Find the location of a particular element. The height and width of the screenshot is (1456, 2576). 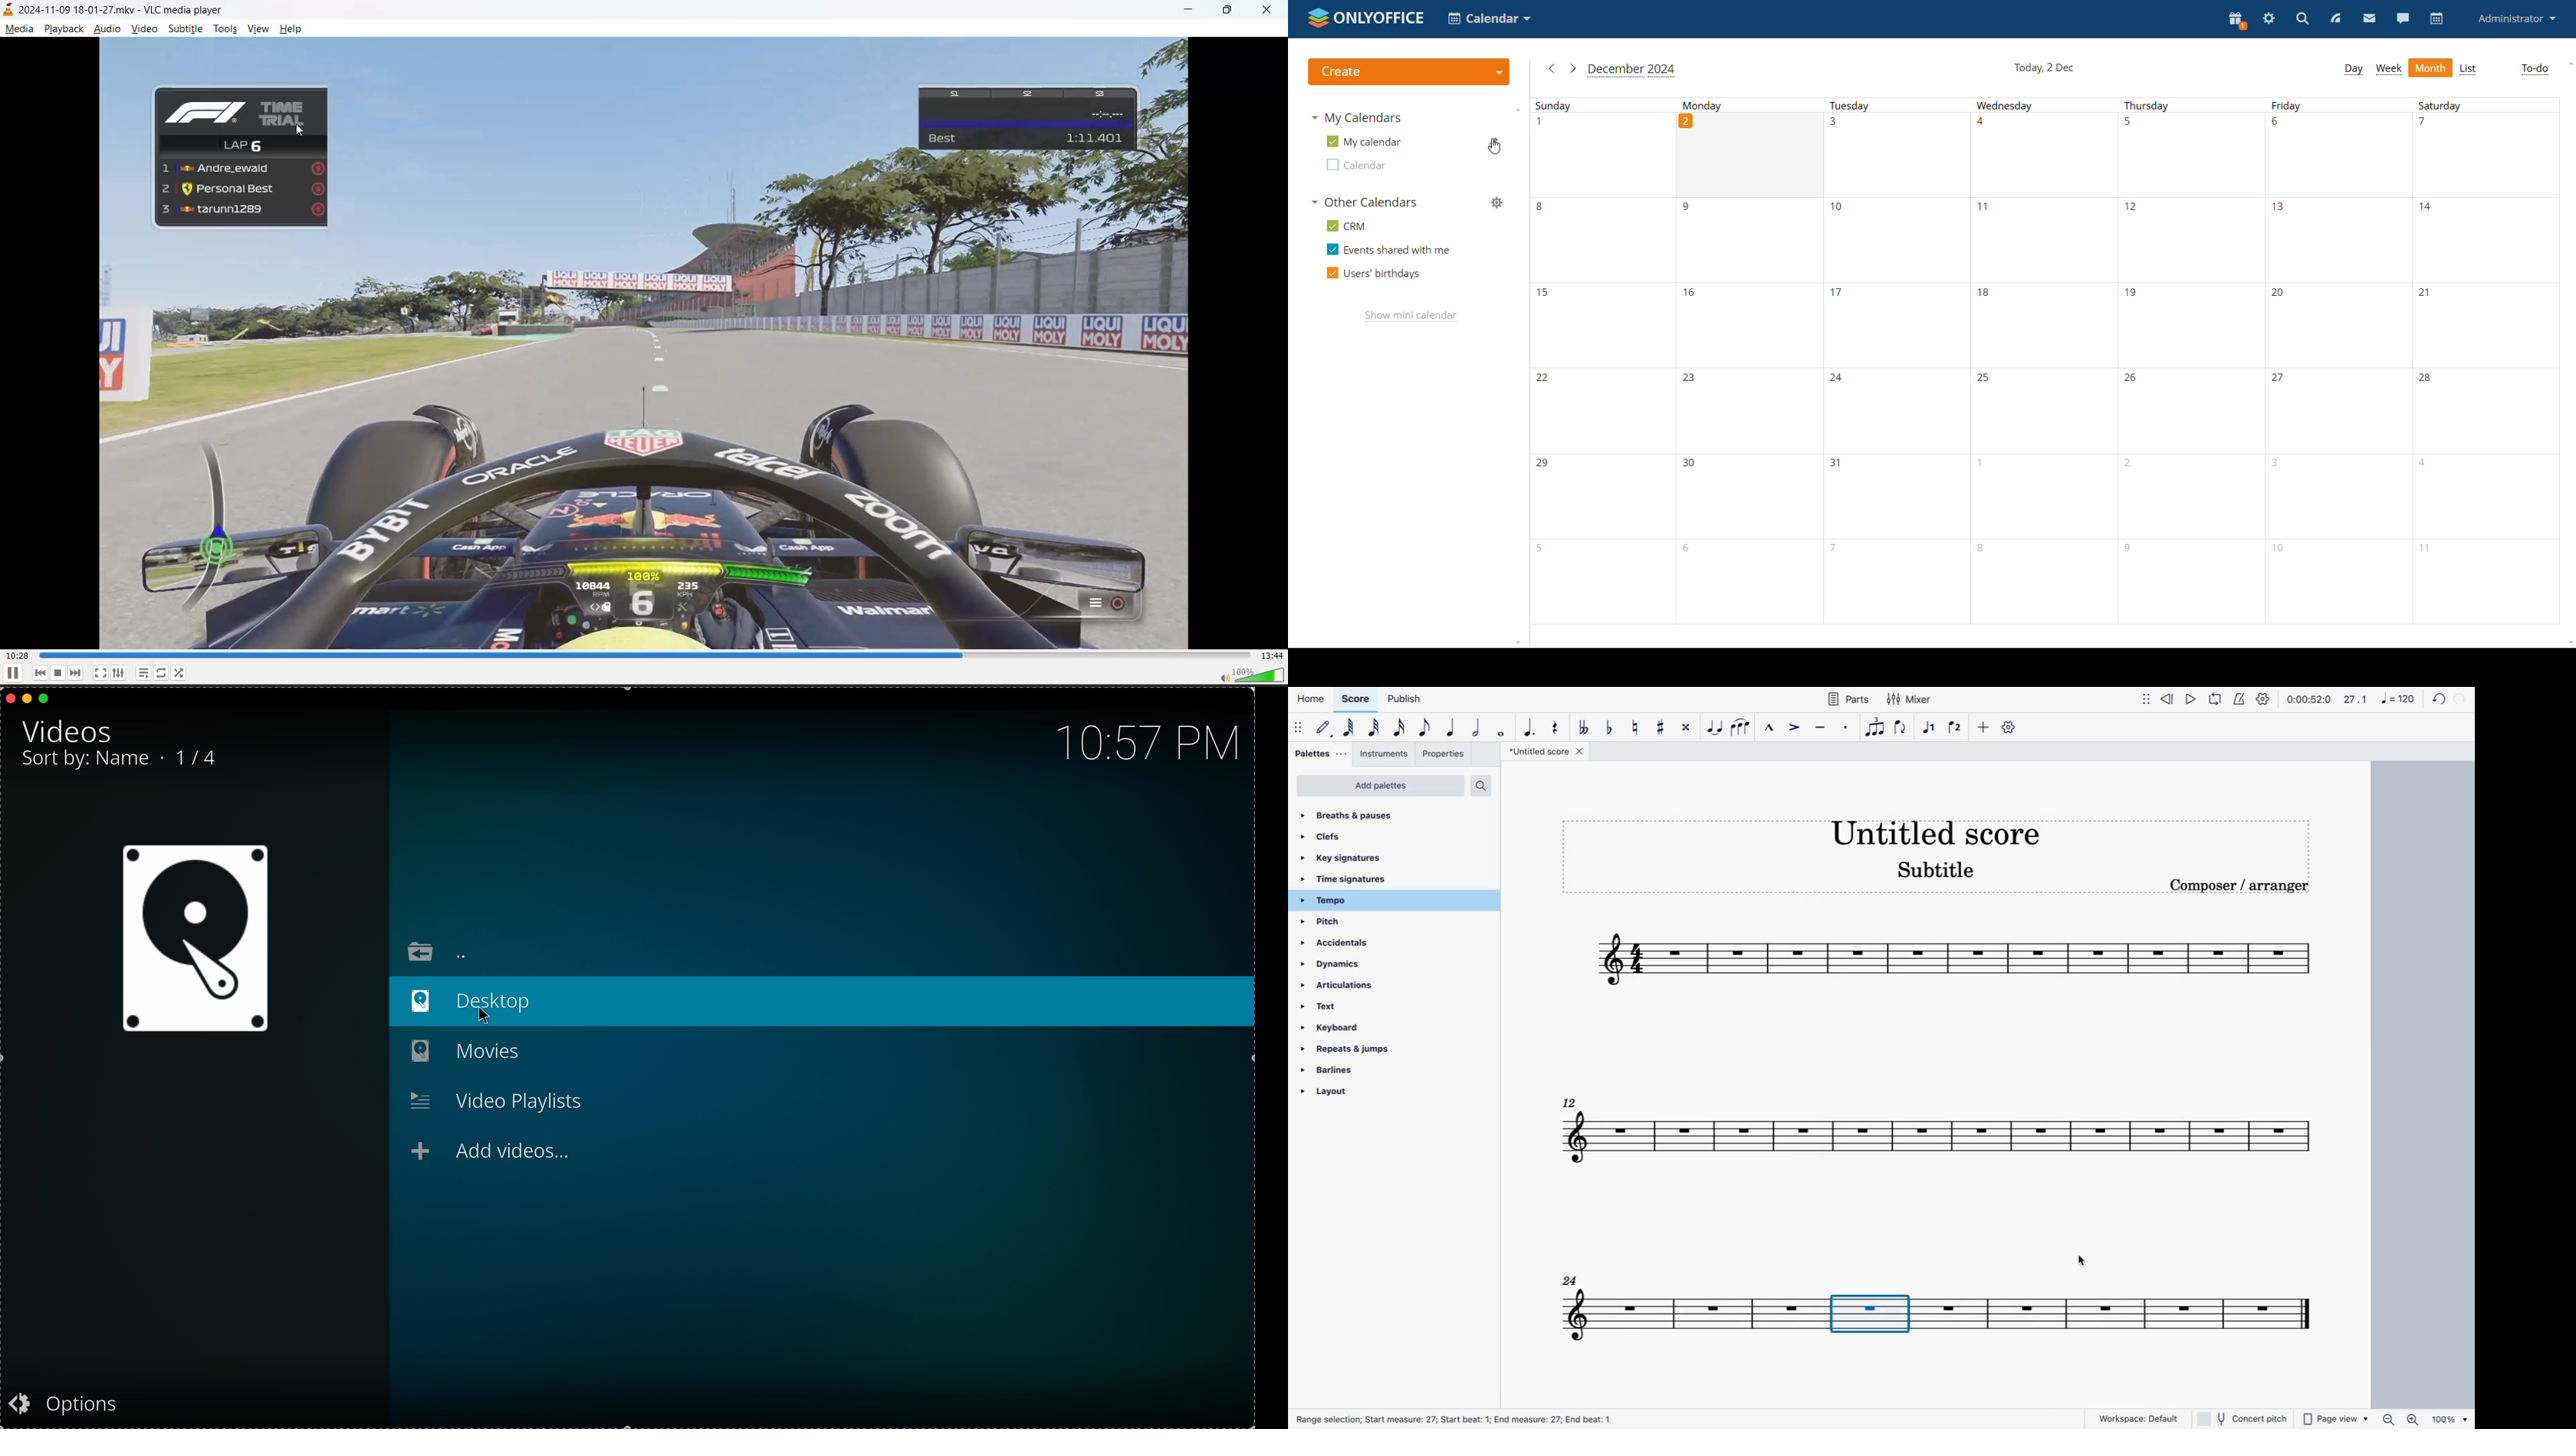

time trial is located at coordinates (241, 112).